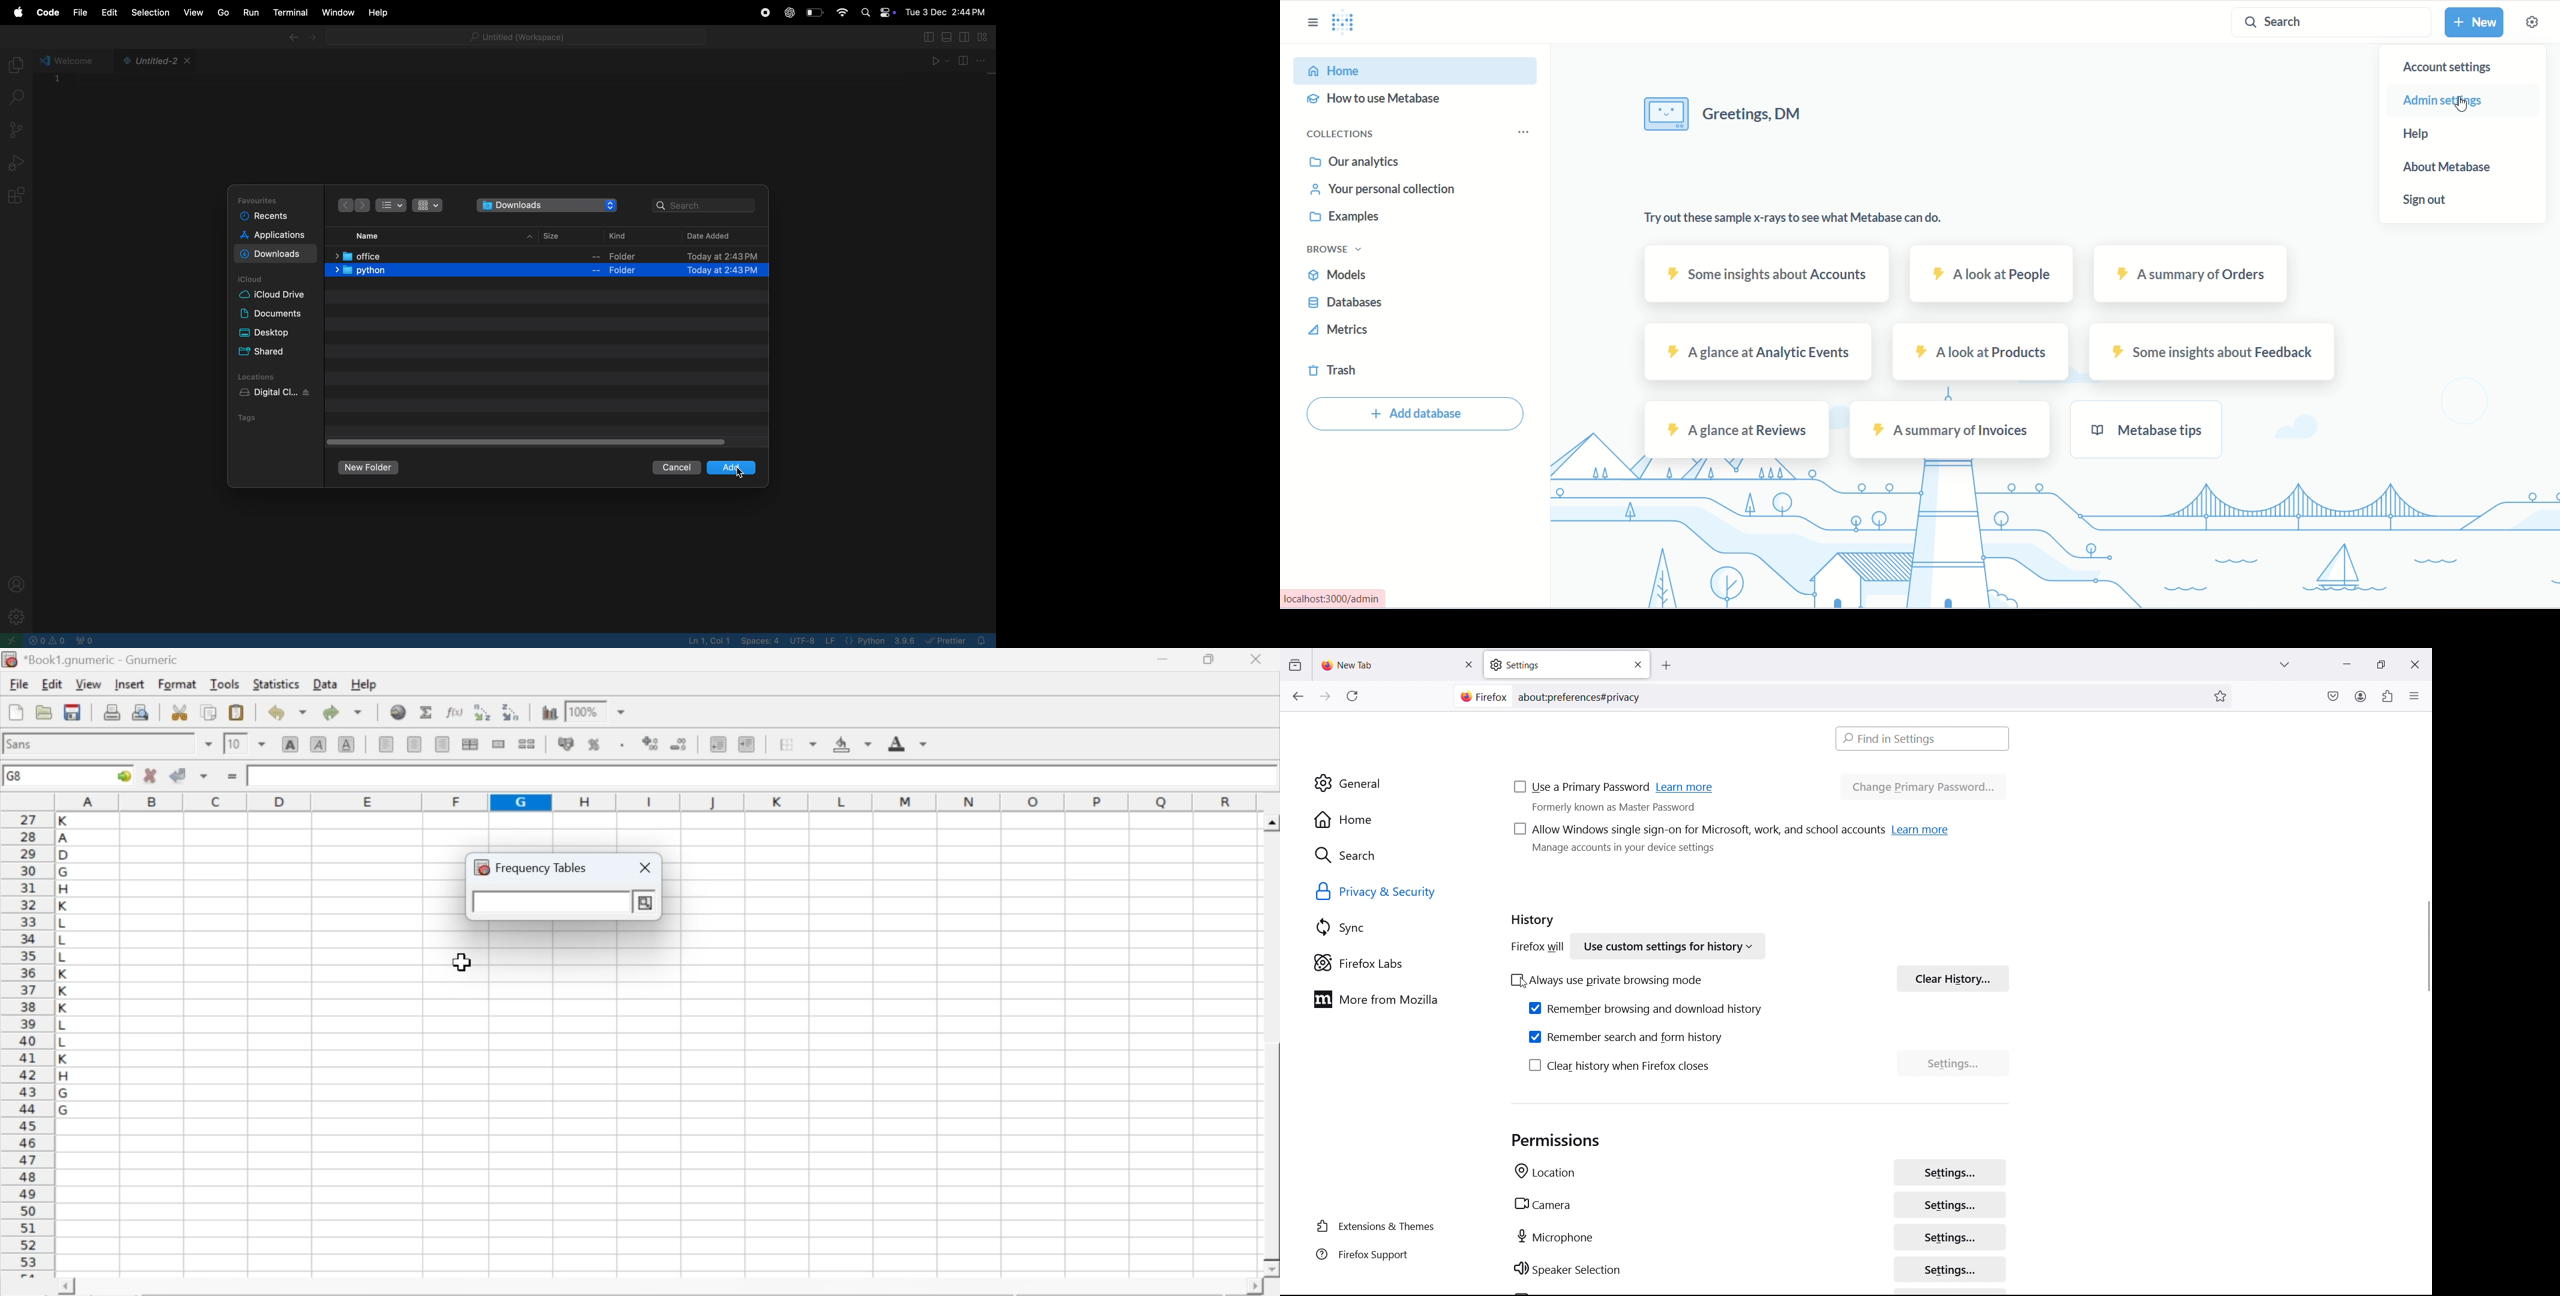 The image size is (2576, 1316). I want to click on aboutpreferences#privacy, so click(1584, 695).